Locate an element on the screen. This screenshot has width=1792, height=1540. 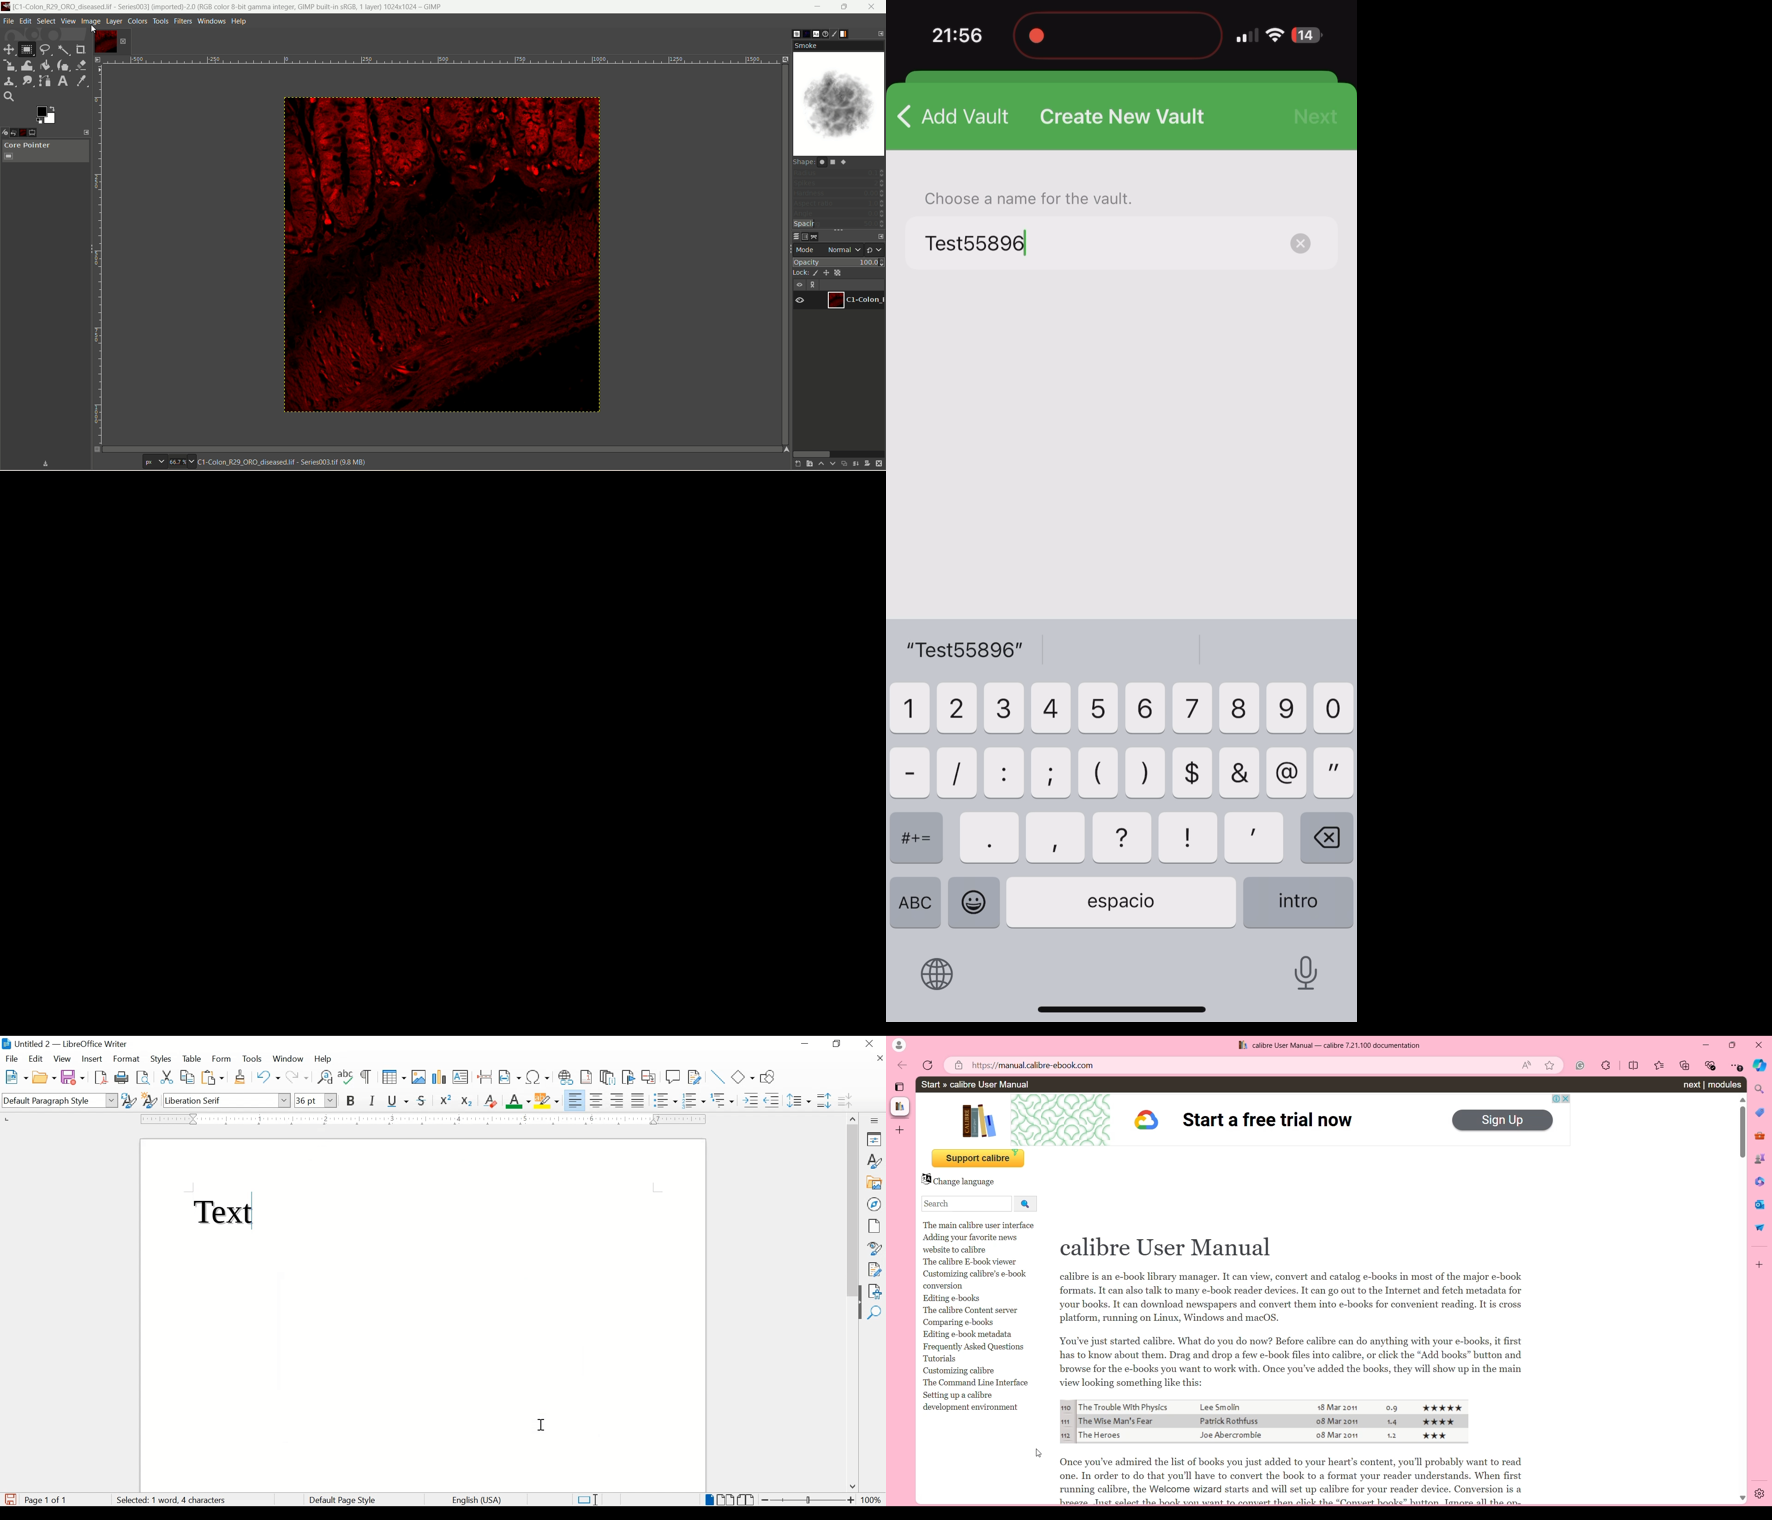
Type in search is located at coordinates (967, 1204).